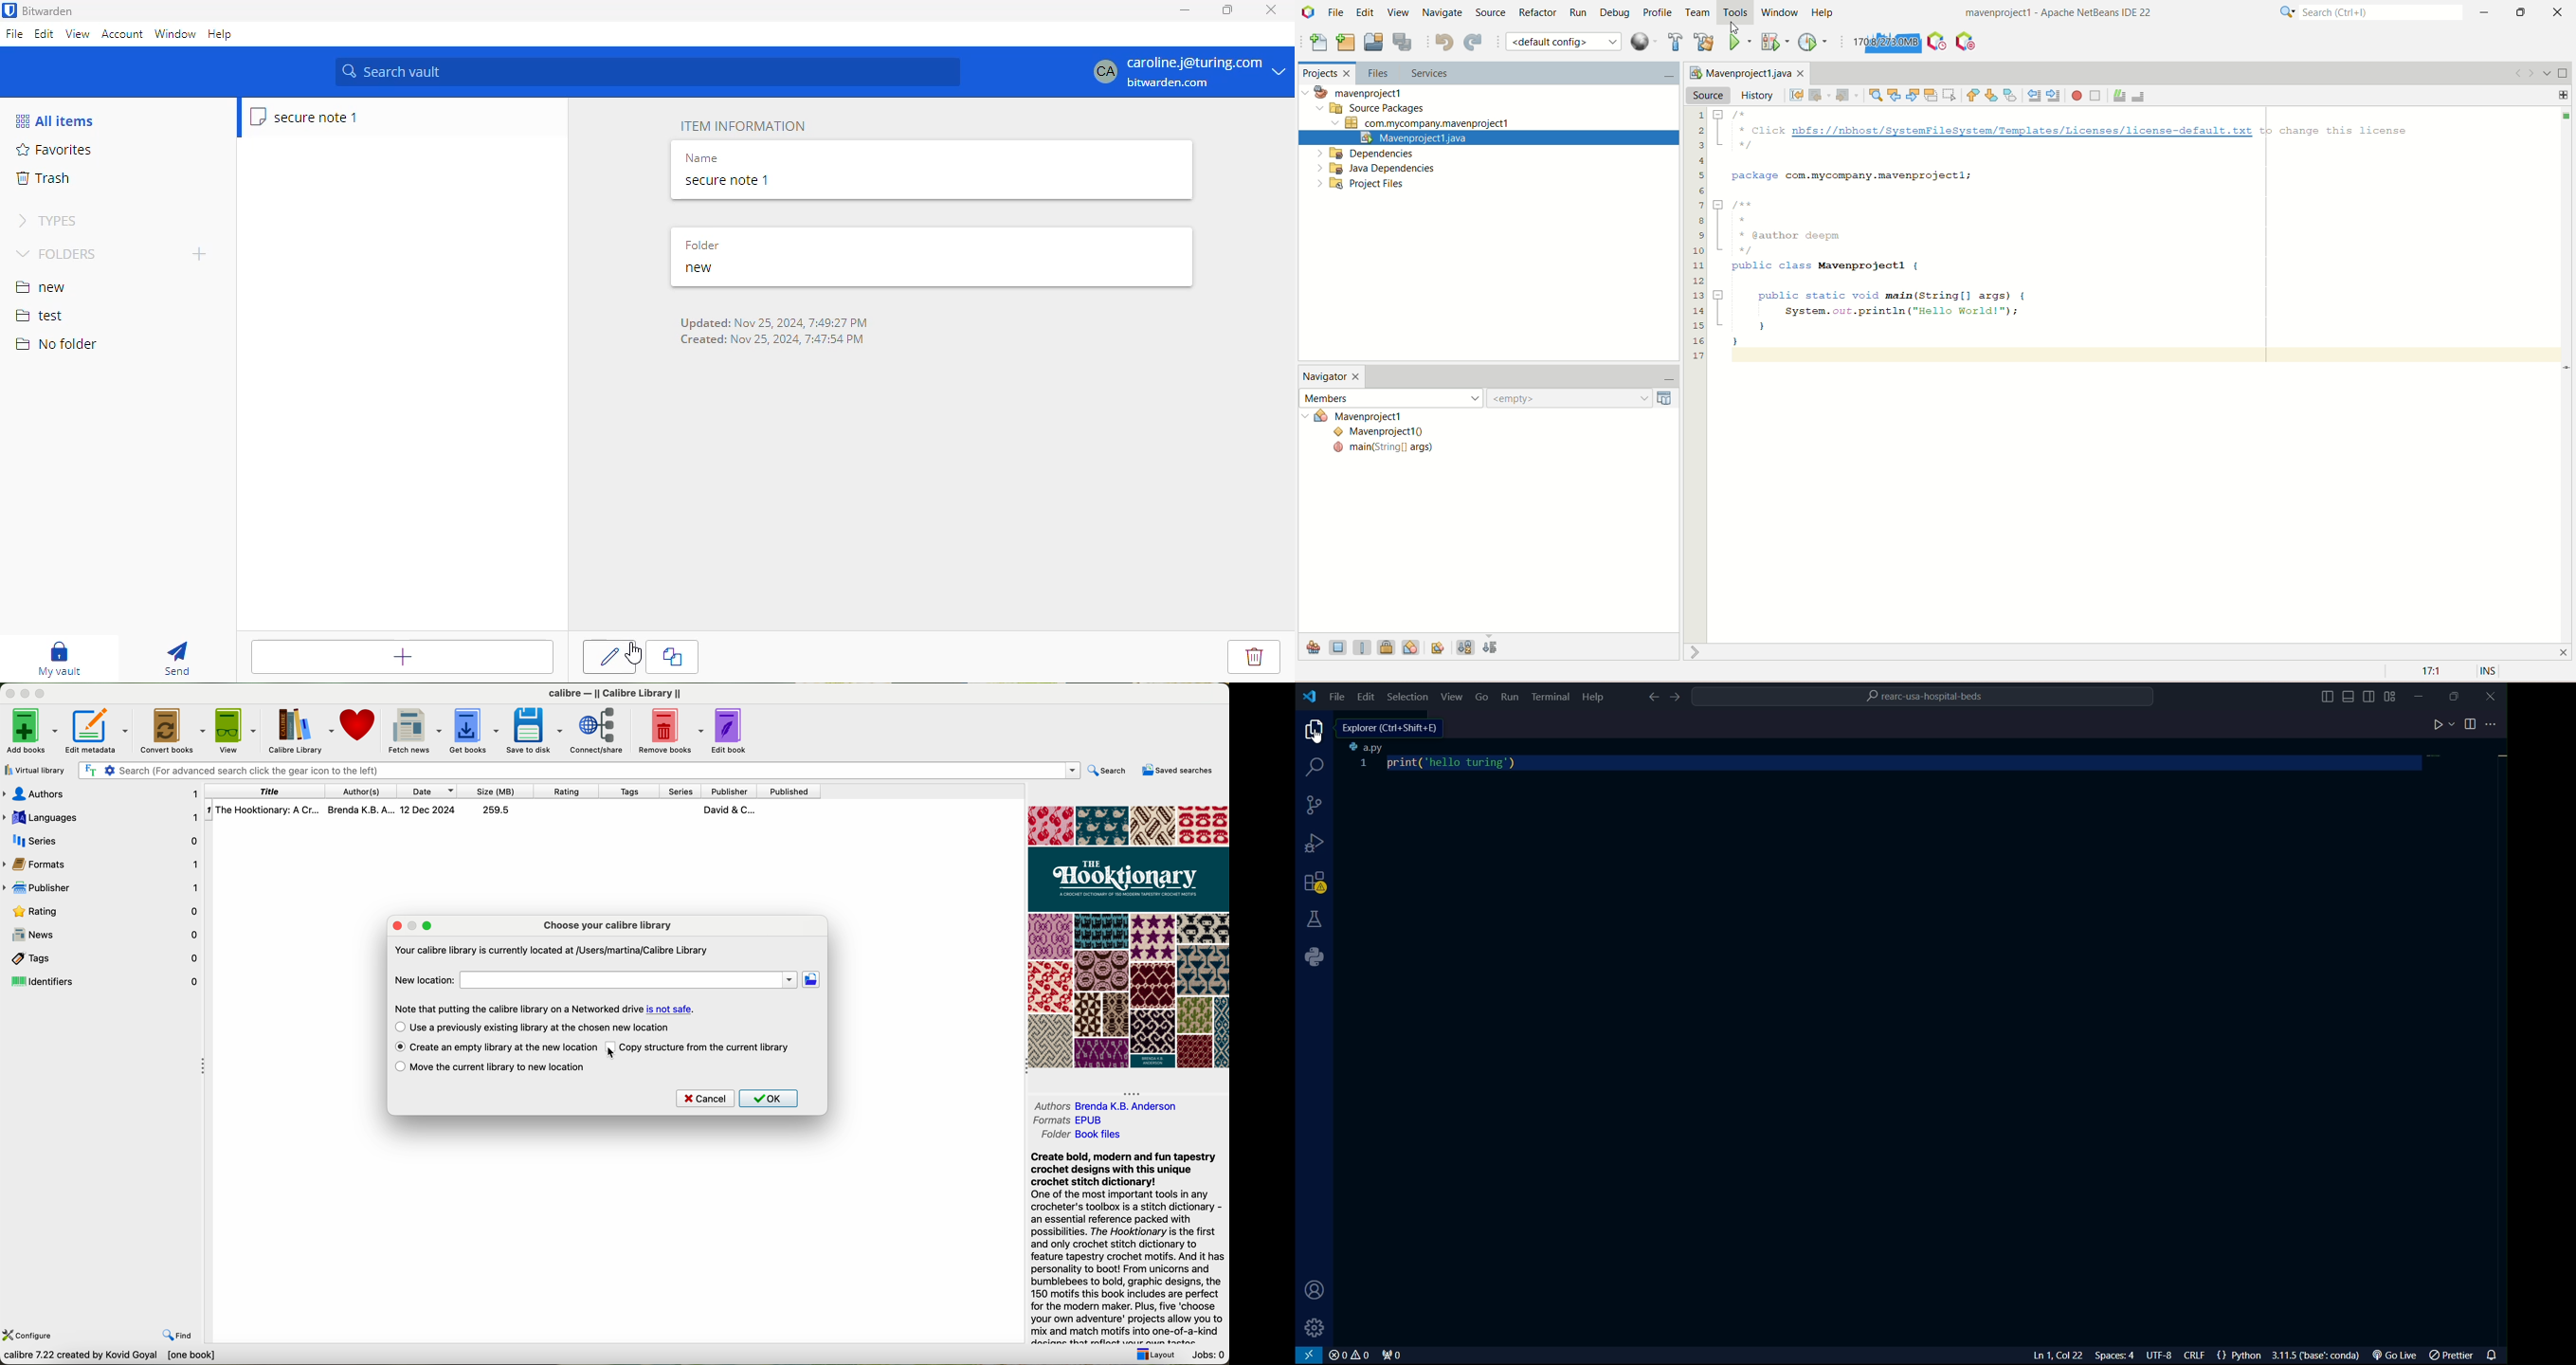 This screenshot has height=1372, width=2576. What do you see at coordinates (2034, 95) in the screenshot?
I see `shift line left` at bounding box center [2034, 95].